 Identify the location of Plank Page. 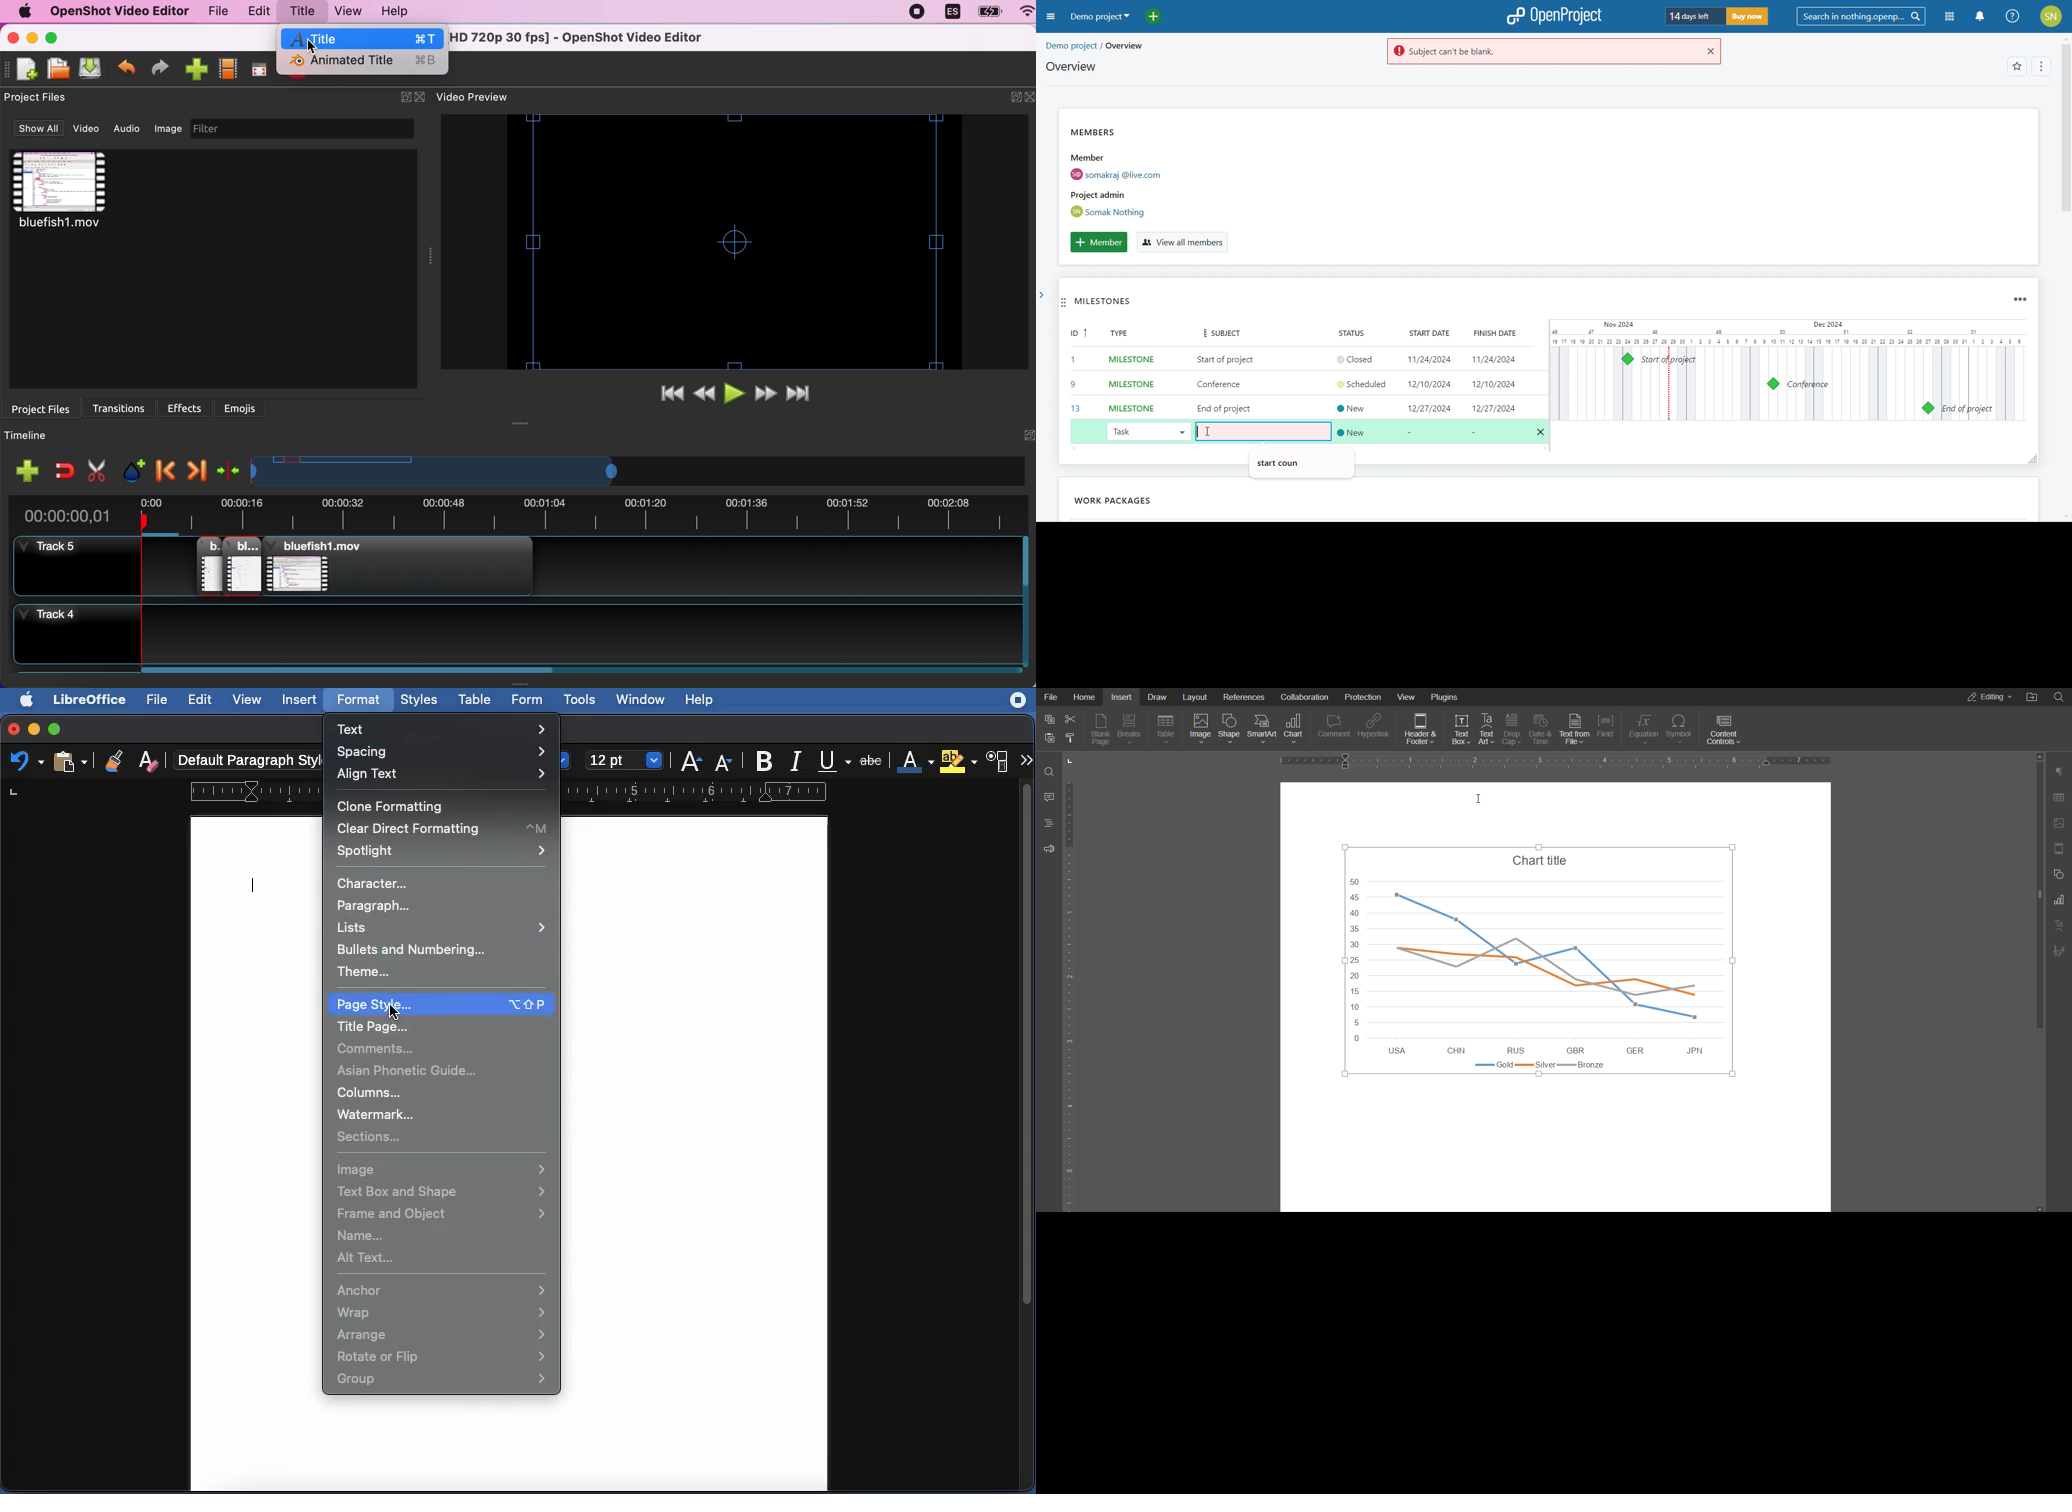
(1100, 731).